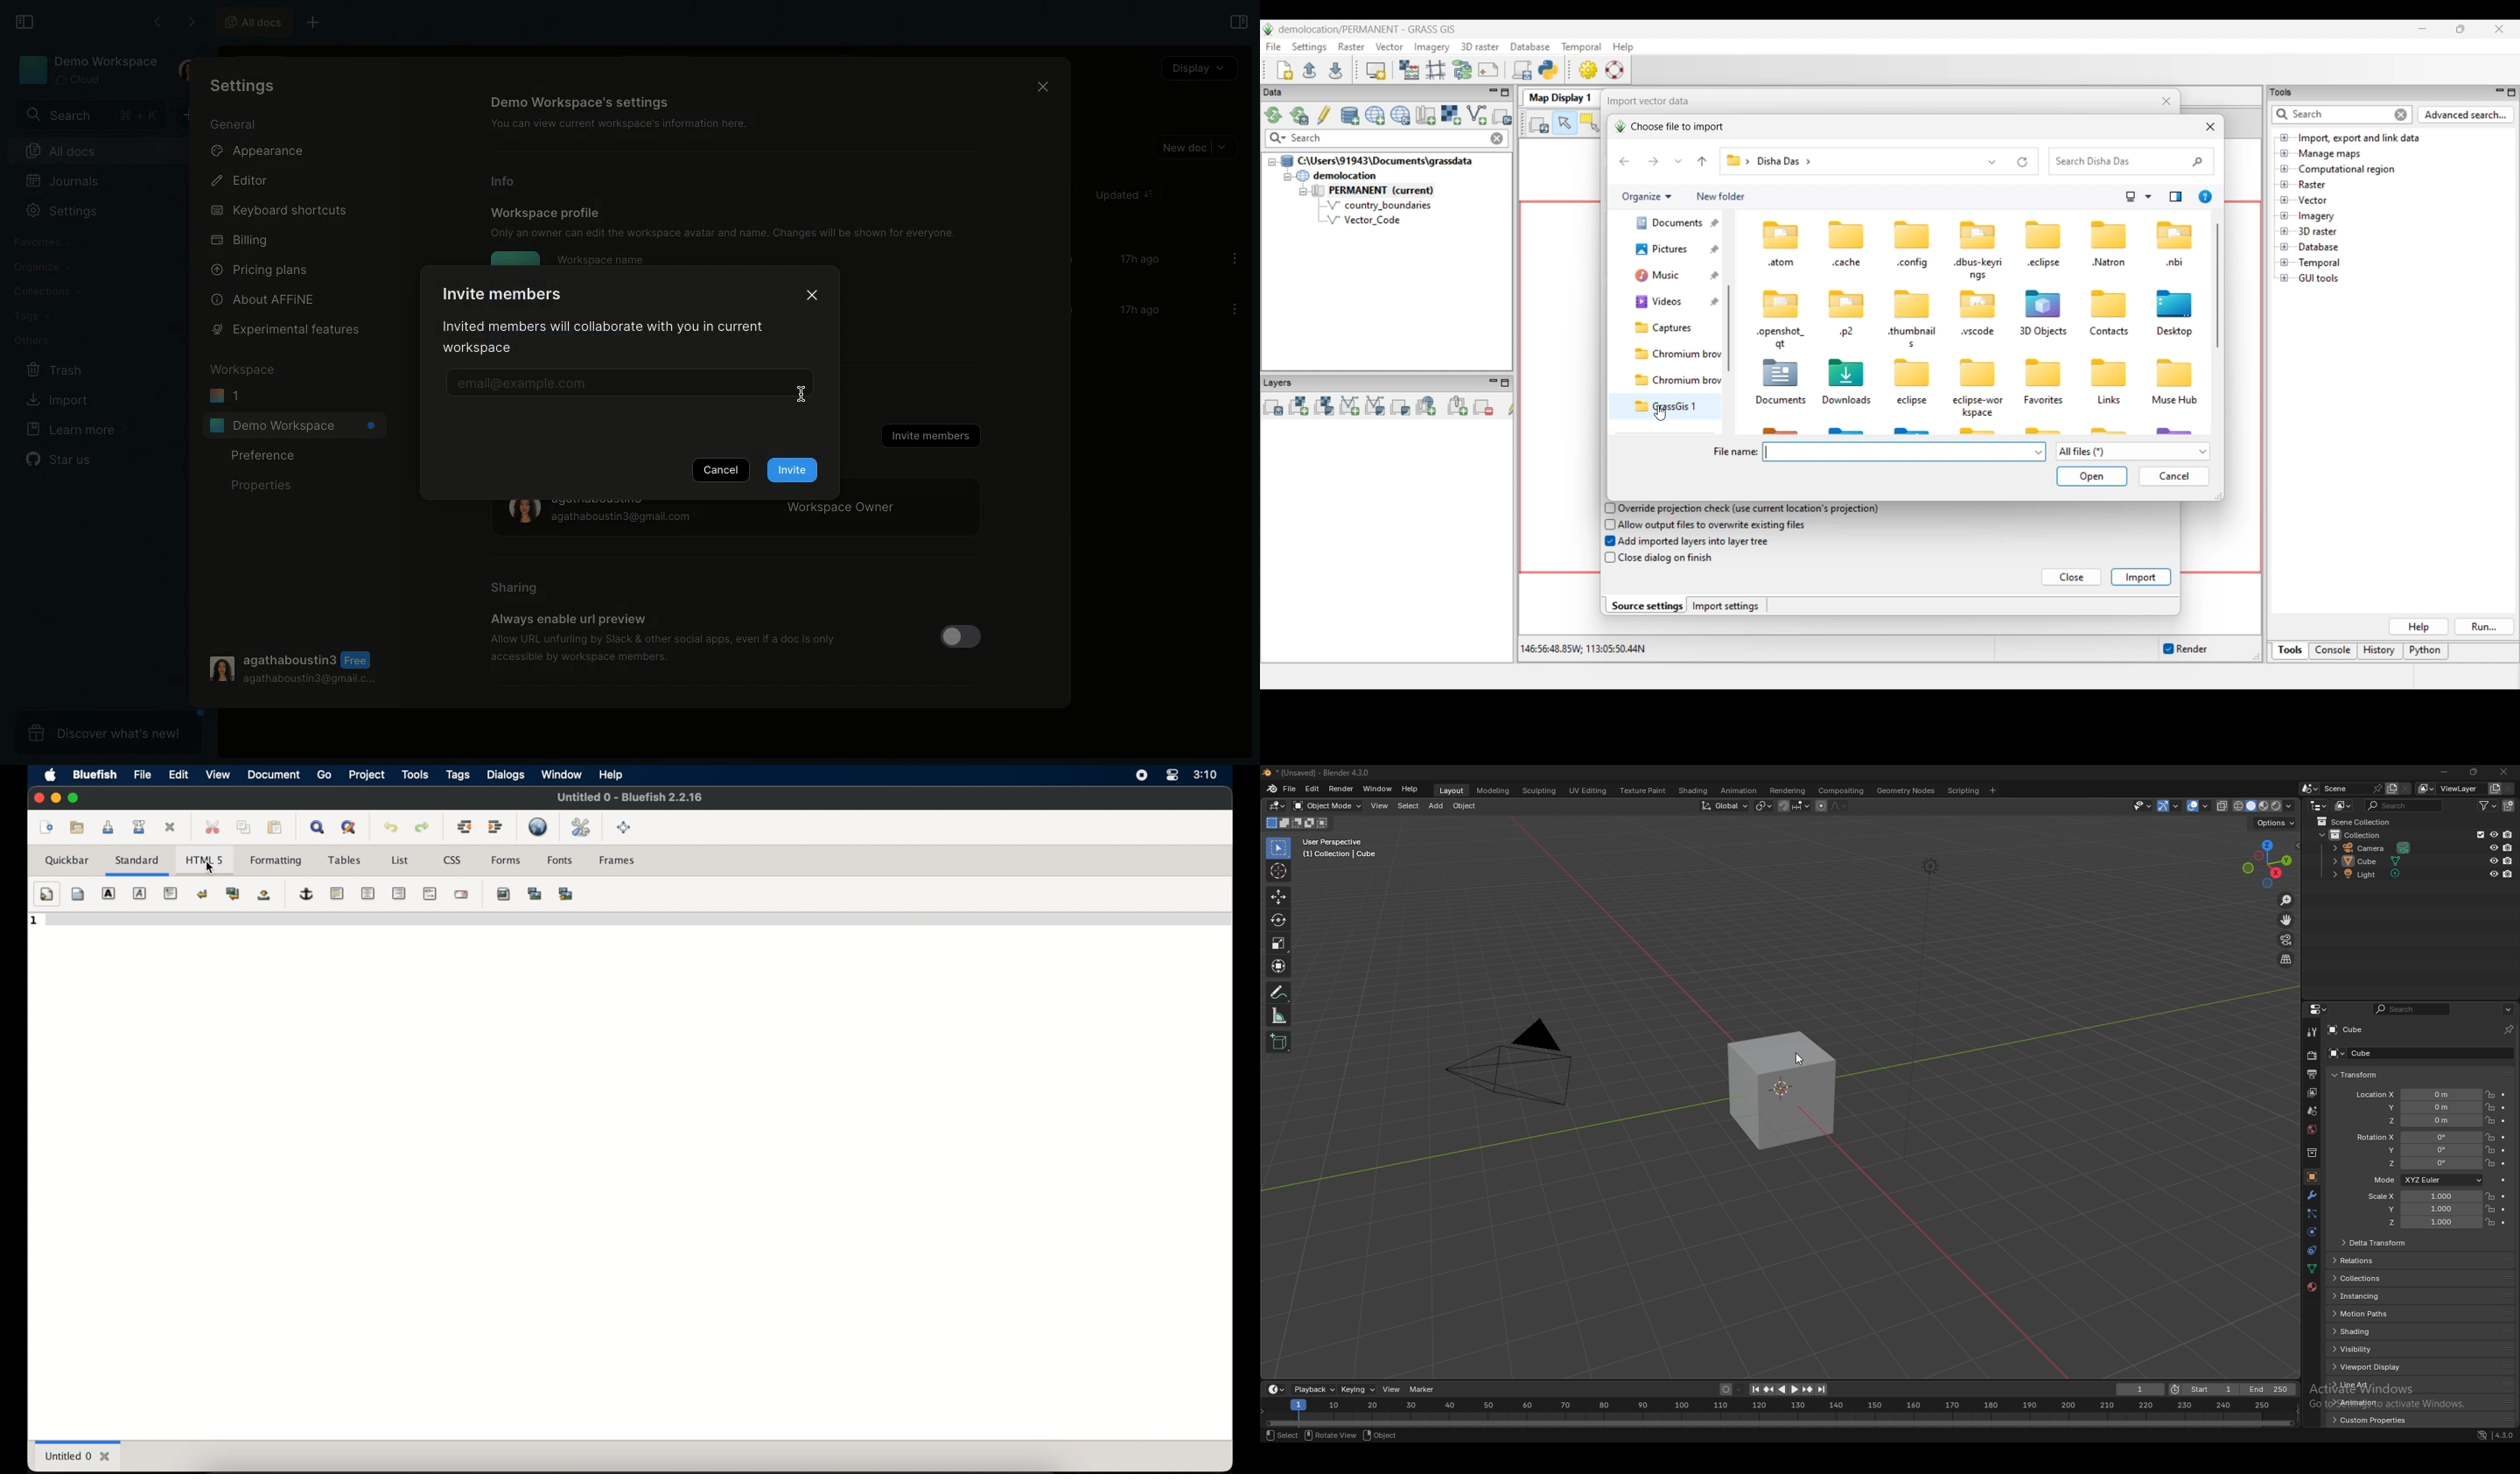 The height and width of the screenshot is (1484, 2520). What do you see at coordinates (2404, 805) in the screenshot?
I see `search` at bounding box center [2404, 805].